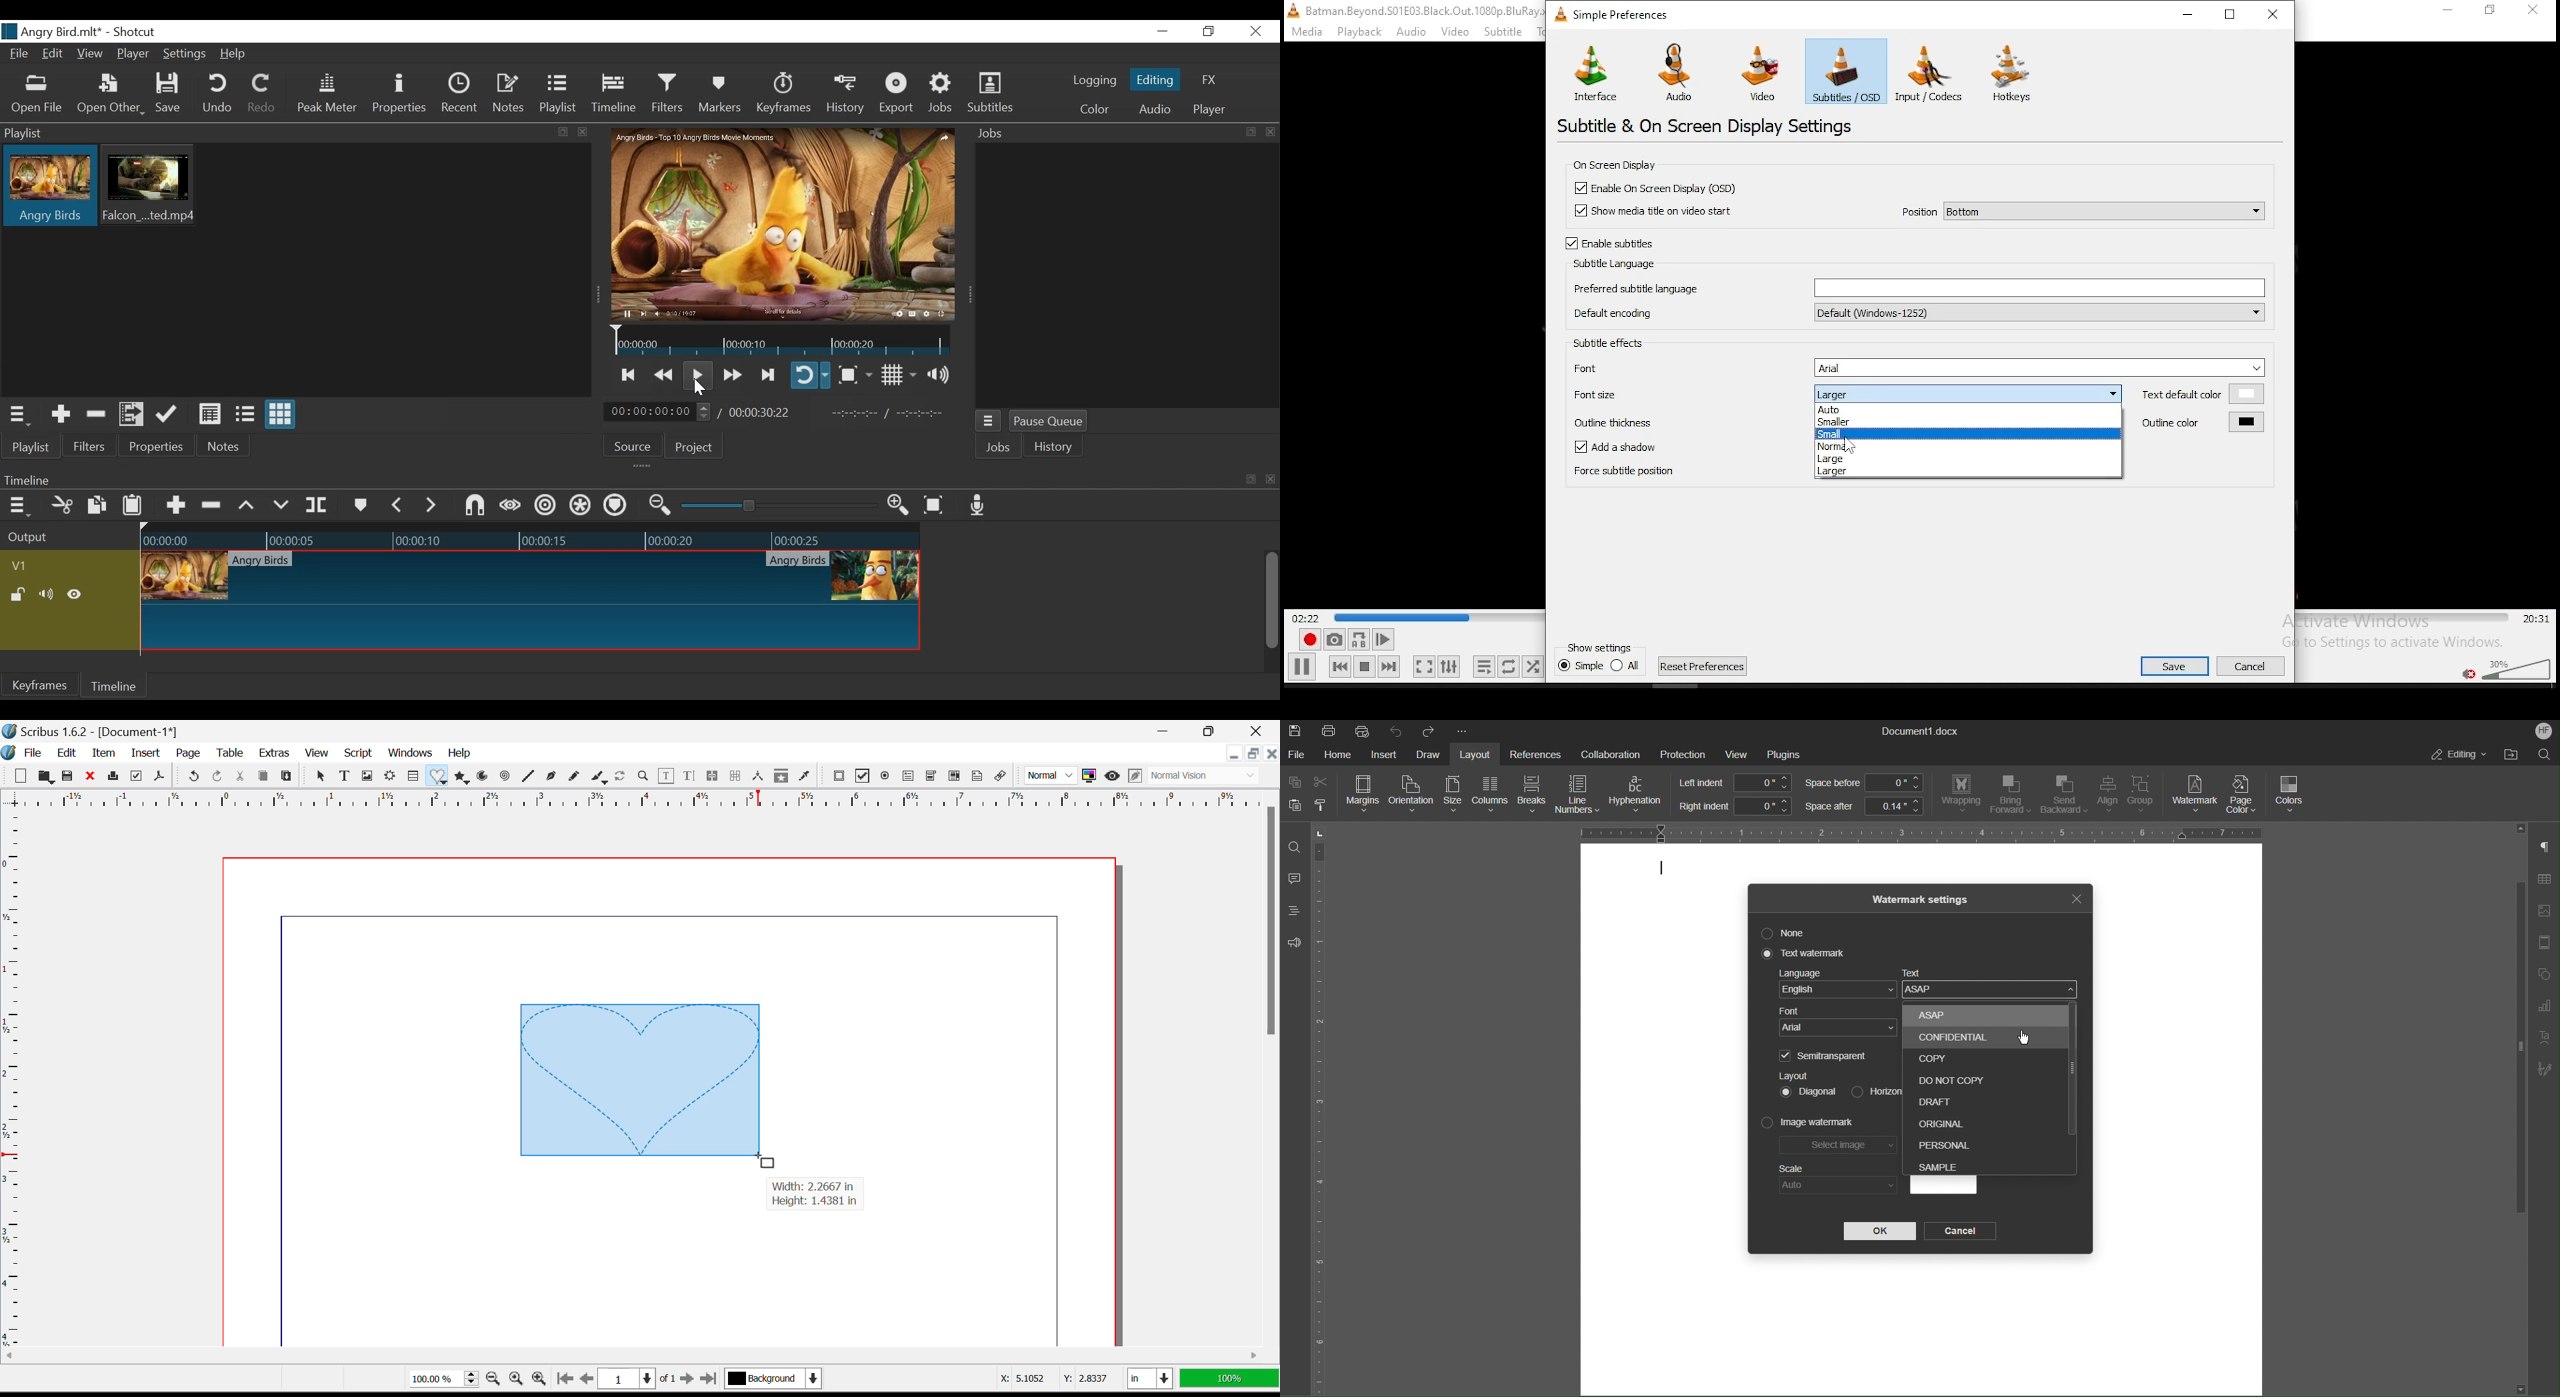 This screenshot has width=2576, height=1400. I want to click on Image Watermark, so click(1808, 1124).